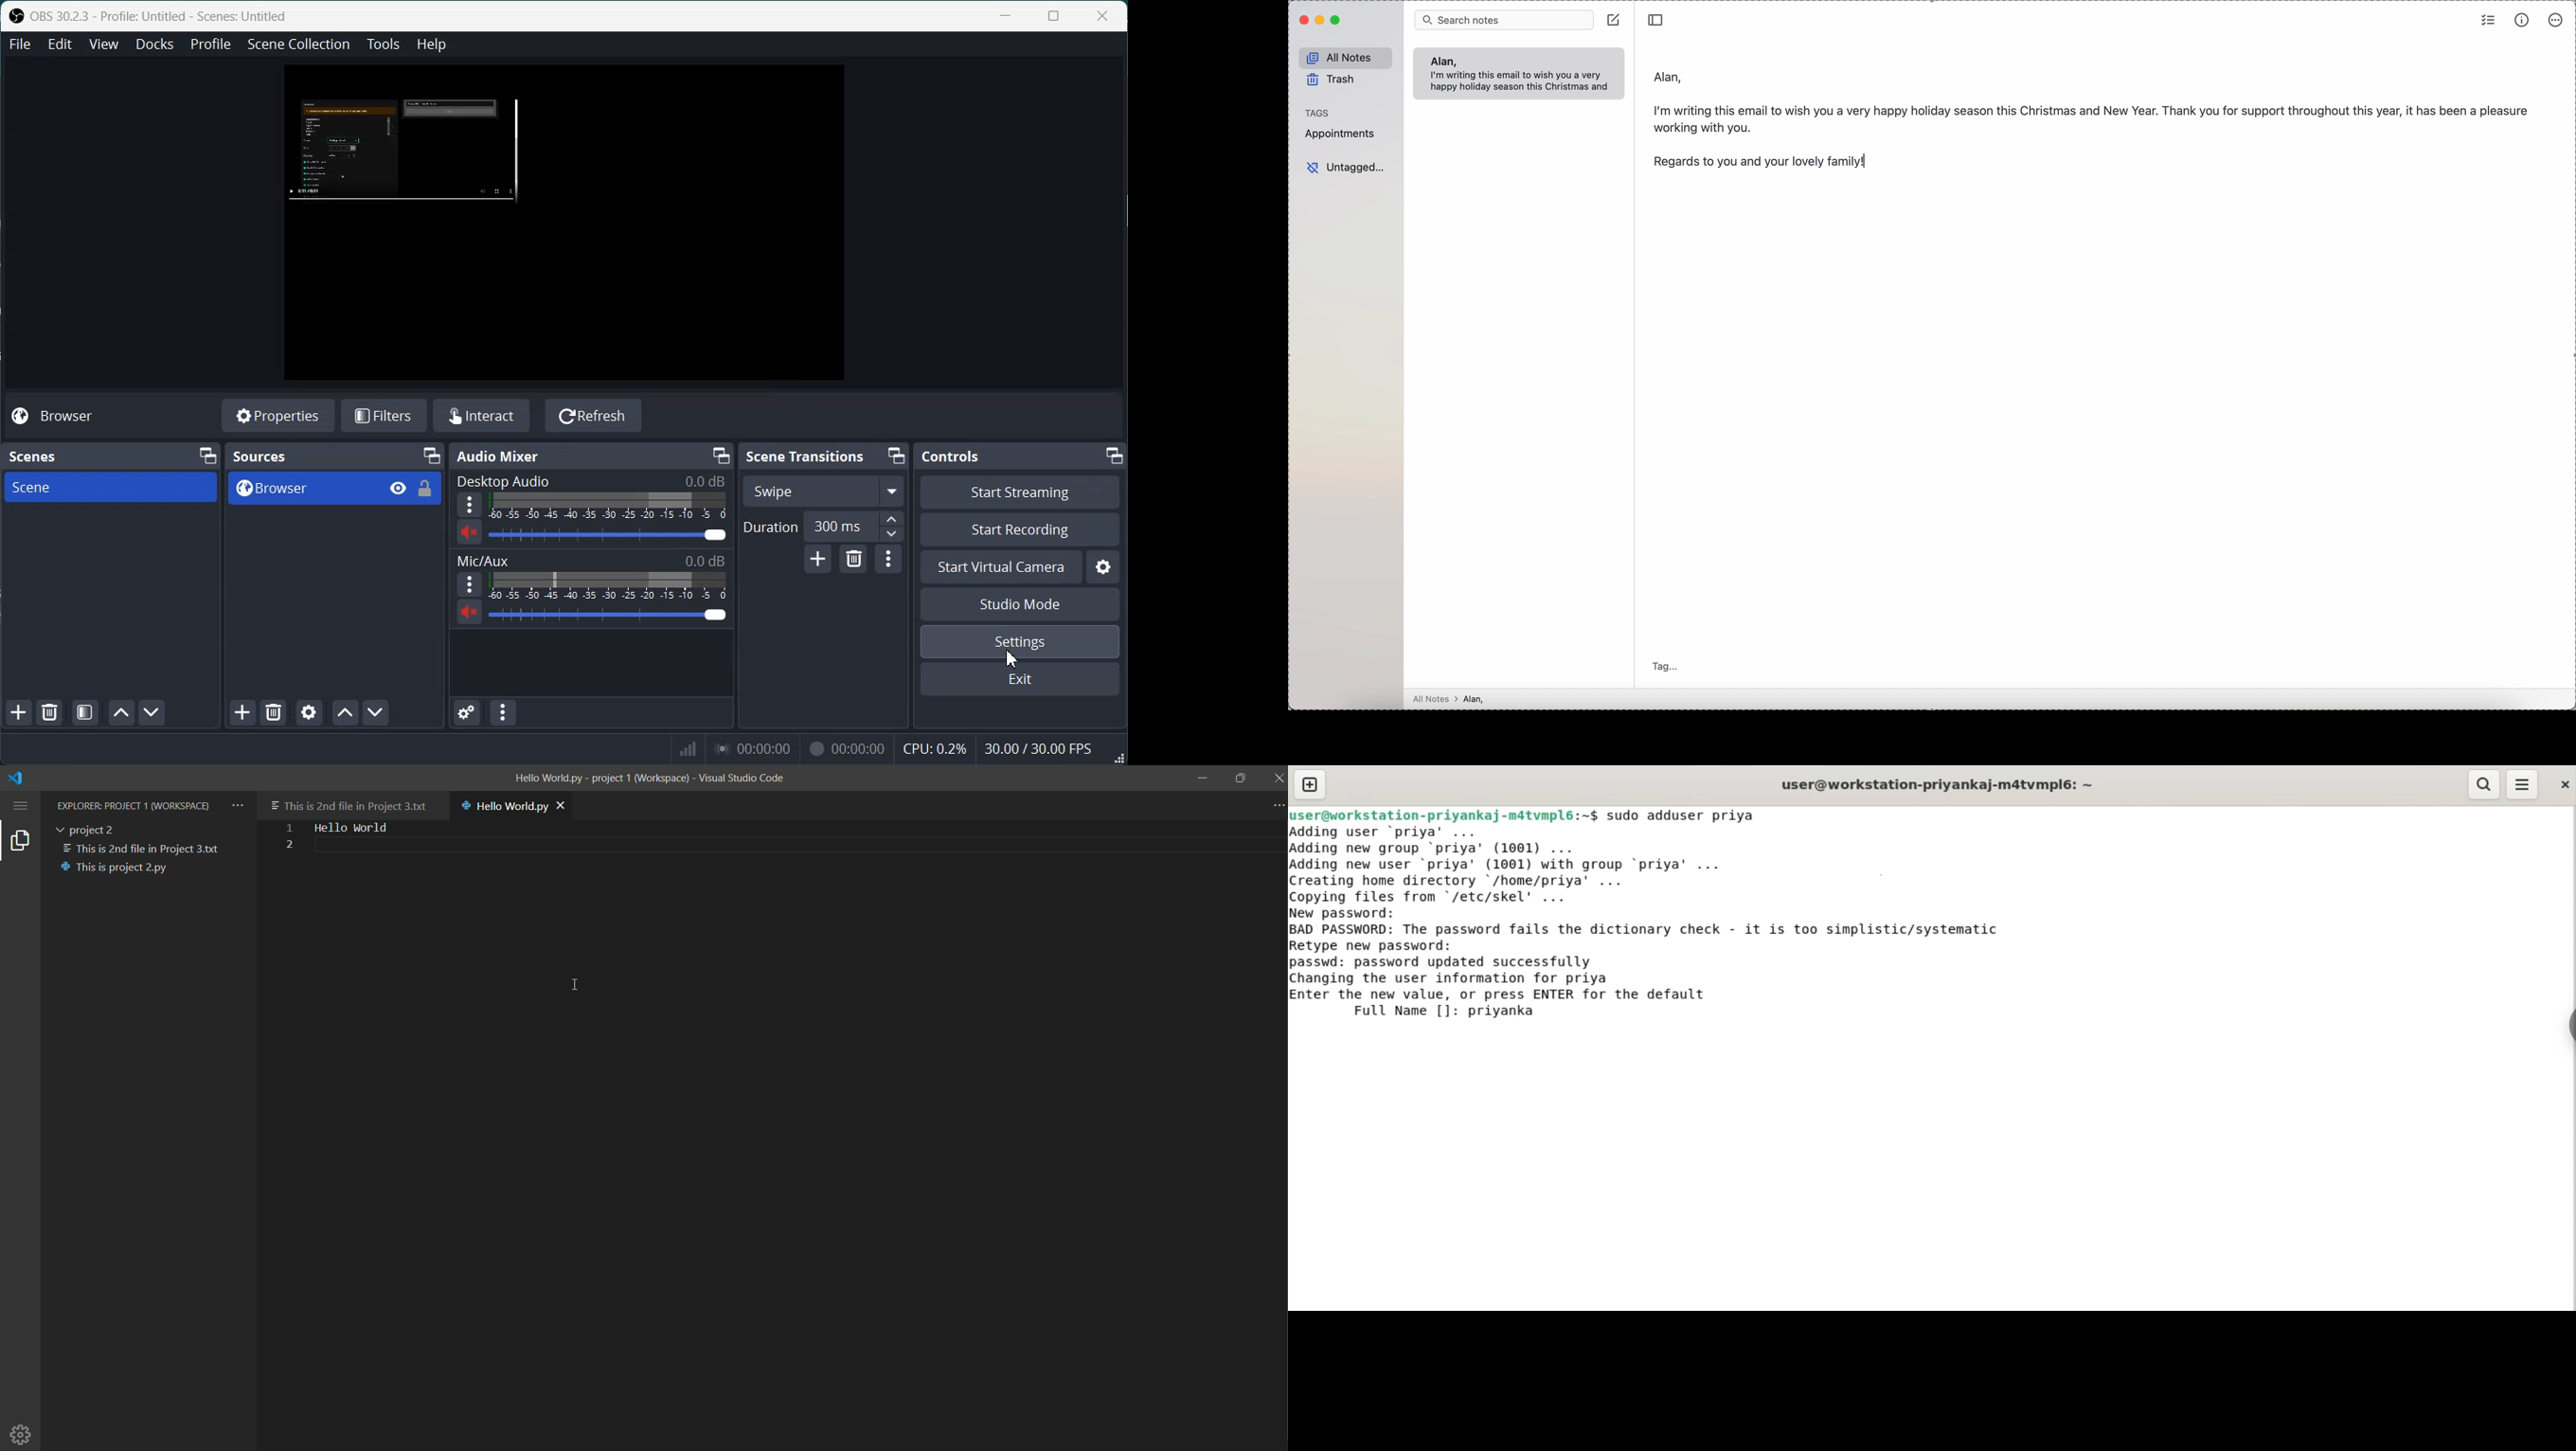 Image resolution: width=2576 pixels, height=1456 pixels. Describe the element at coordinates (274, 711) in the screenshot. I see `Remove Selected Sources` at that location.